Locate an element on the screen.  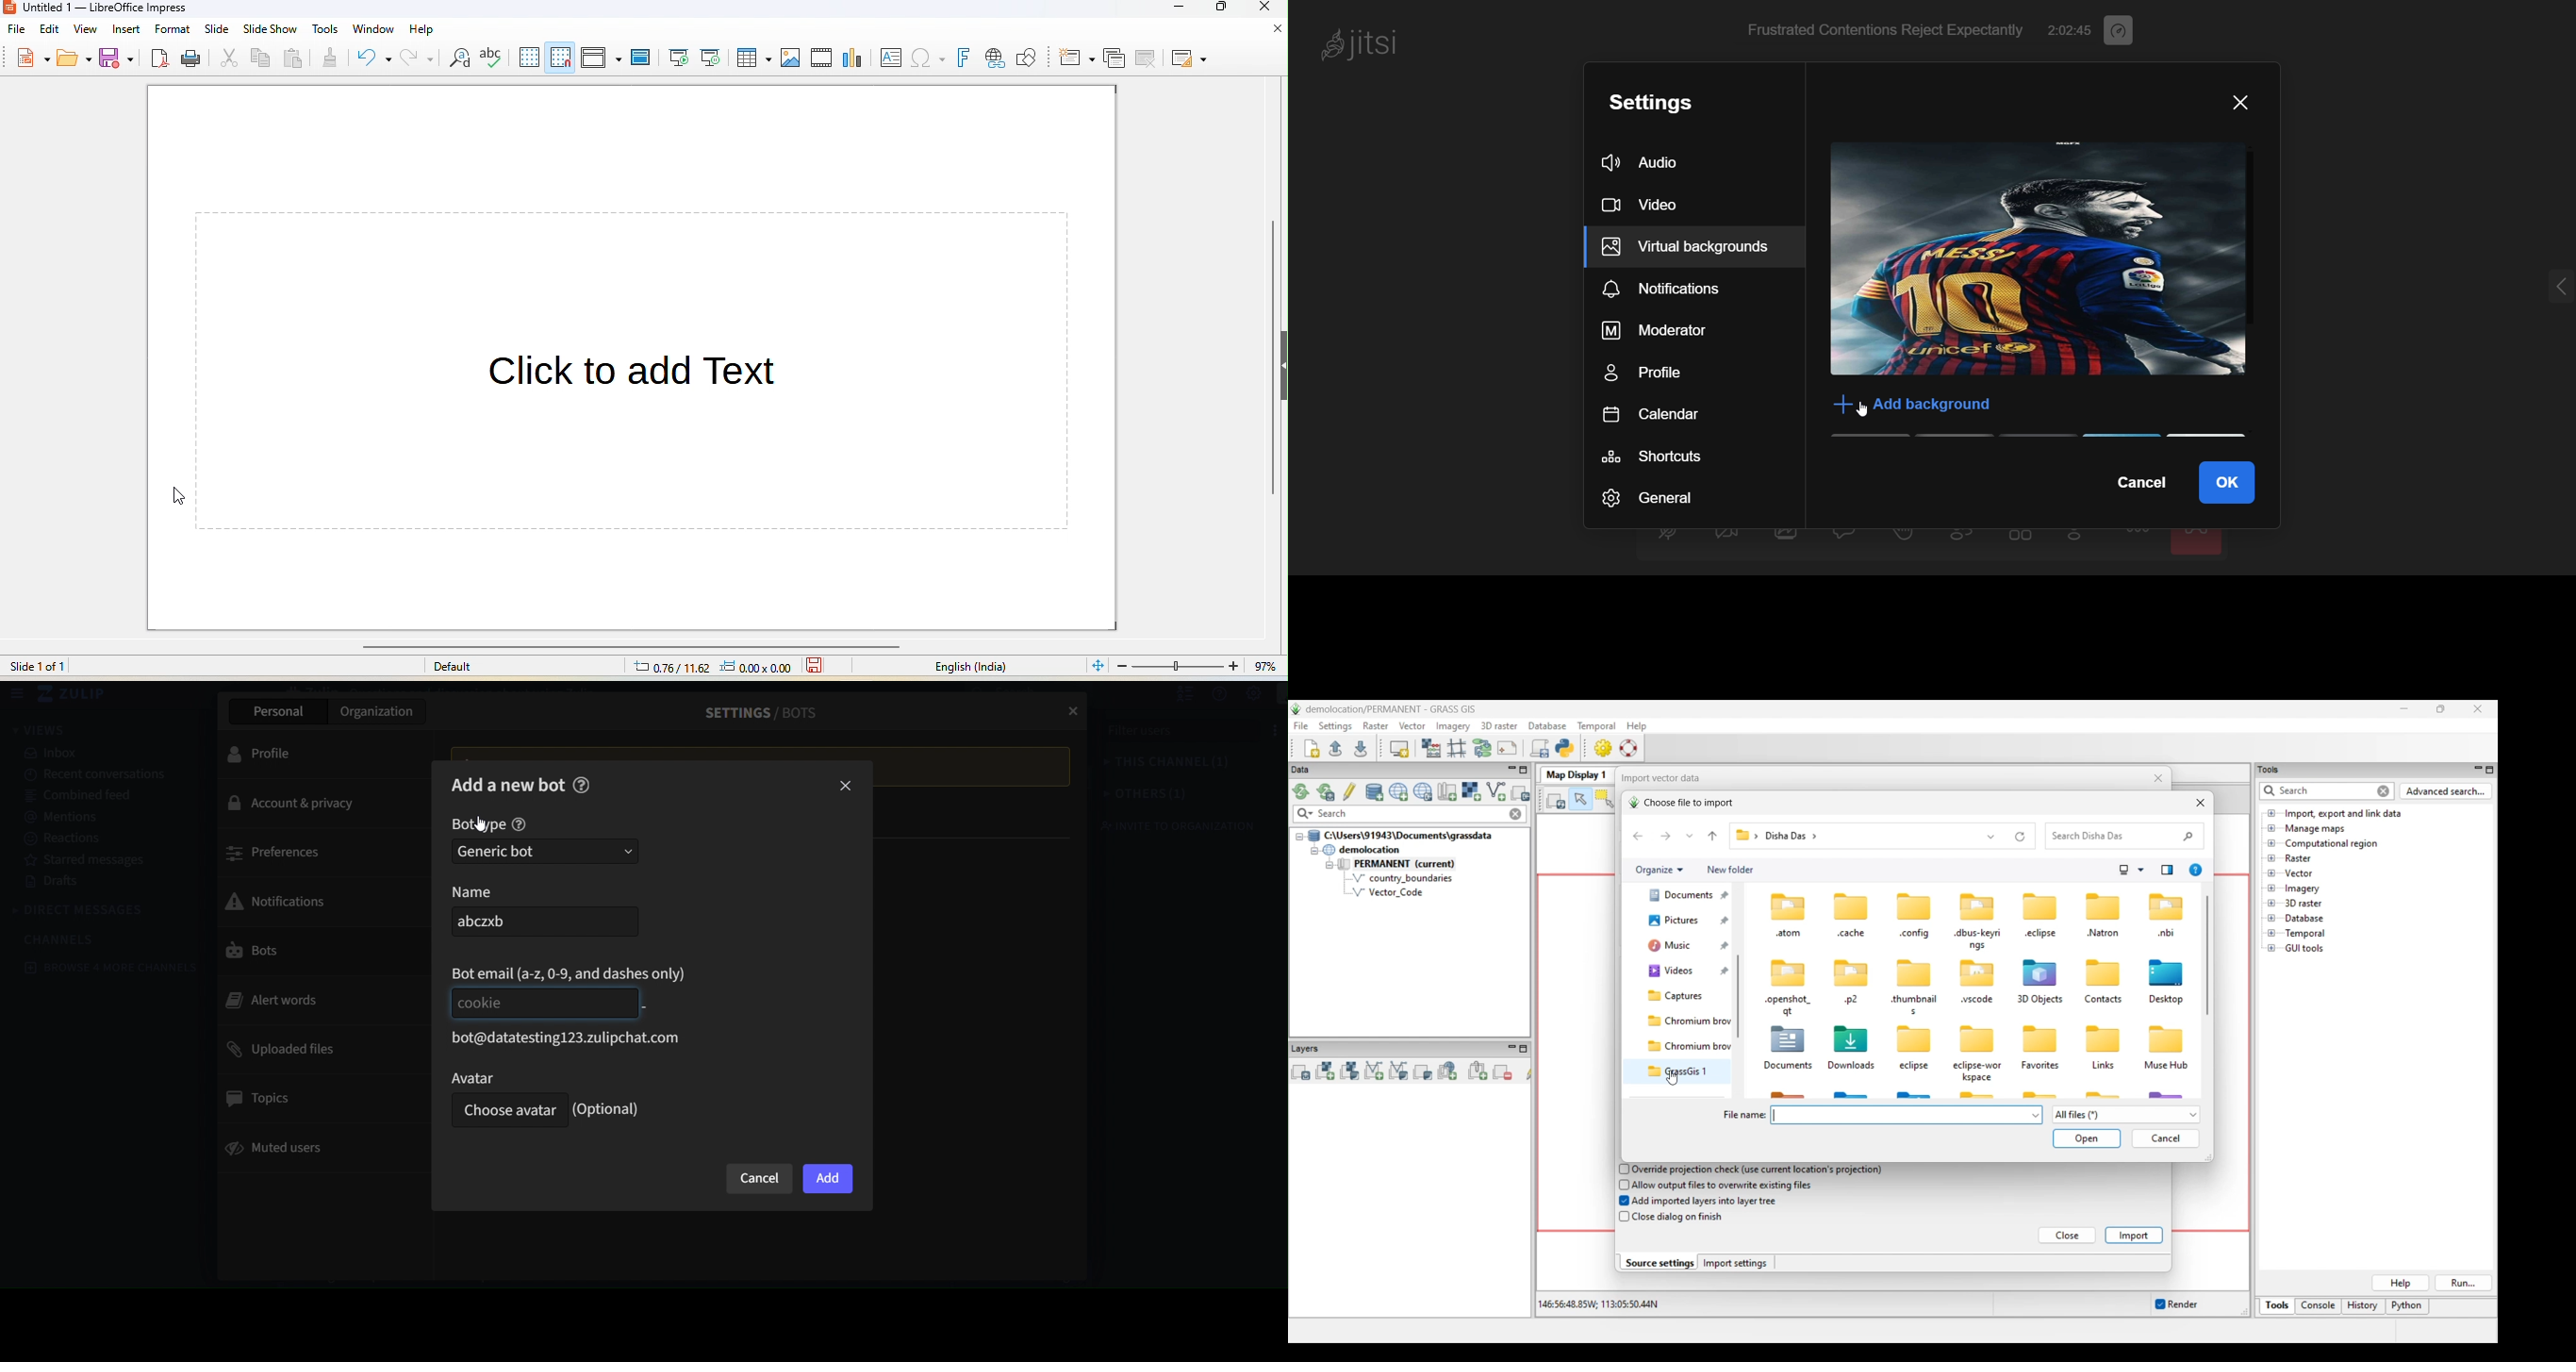
insert chart is located at coordinates (855, 57).